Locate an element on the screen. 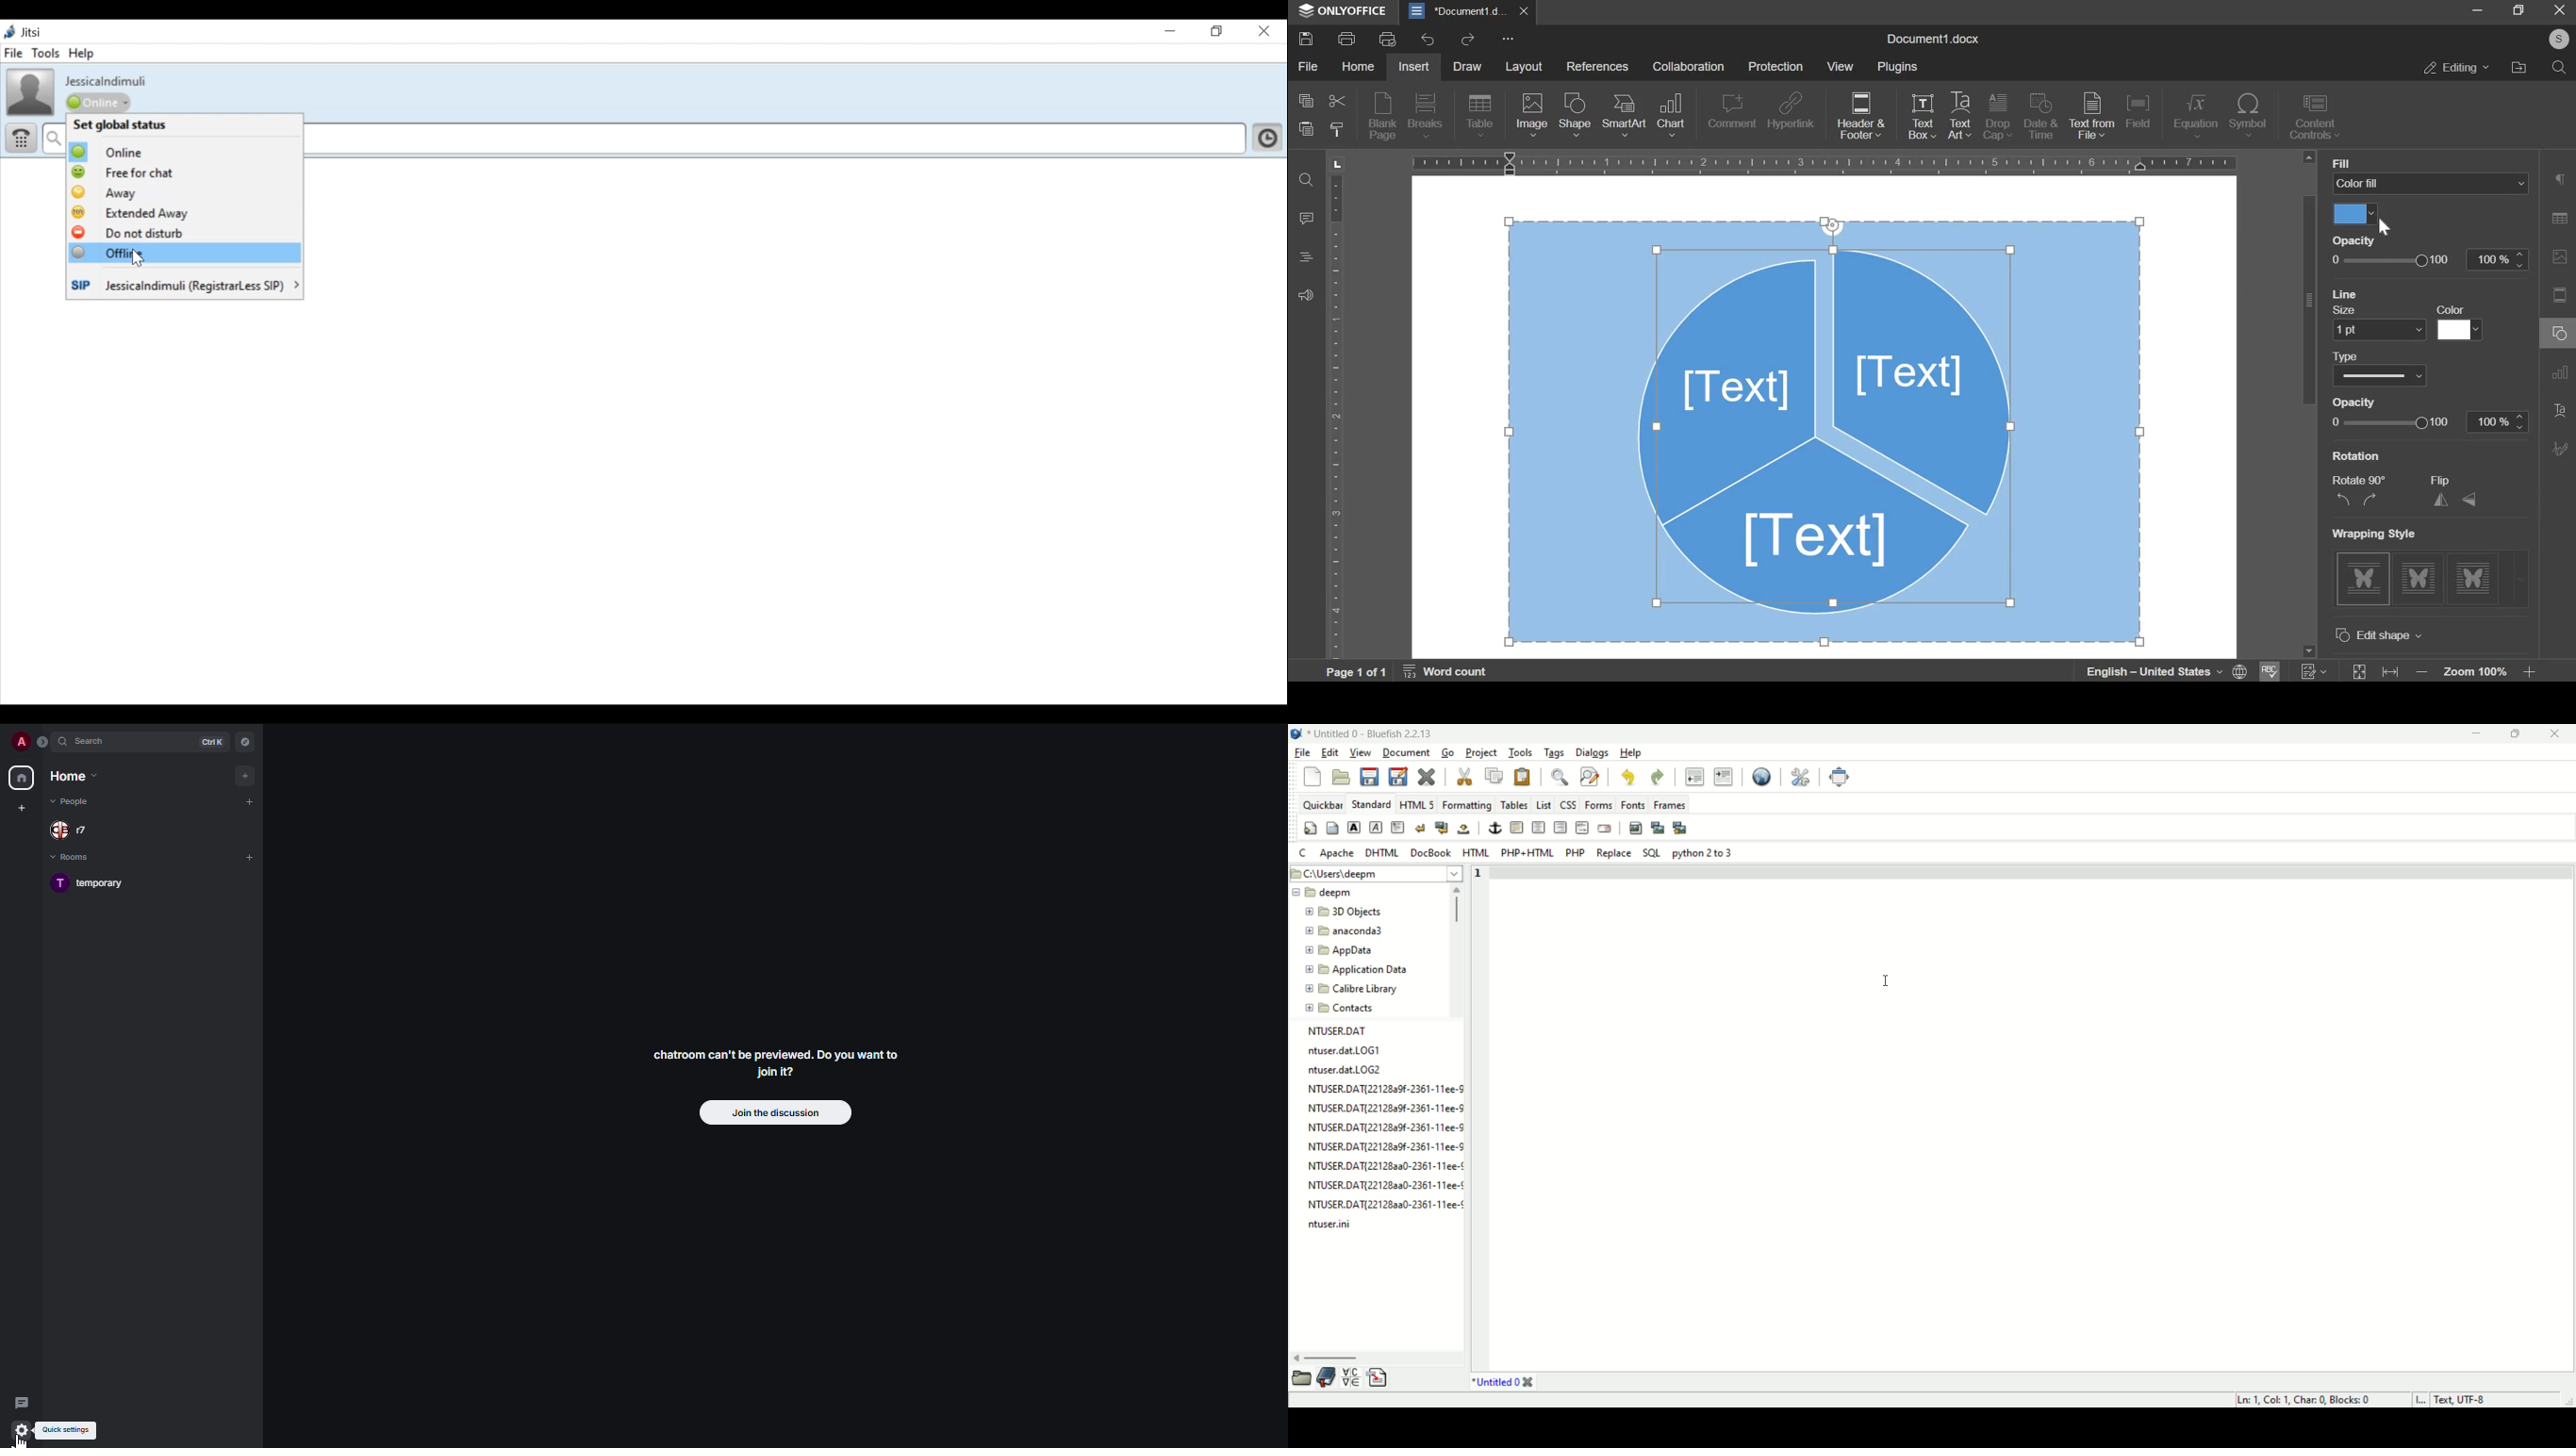  header & footer is located at coordinates (1861, 117).